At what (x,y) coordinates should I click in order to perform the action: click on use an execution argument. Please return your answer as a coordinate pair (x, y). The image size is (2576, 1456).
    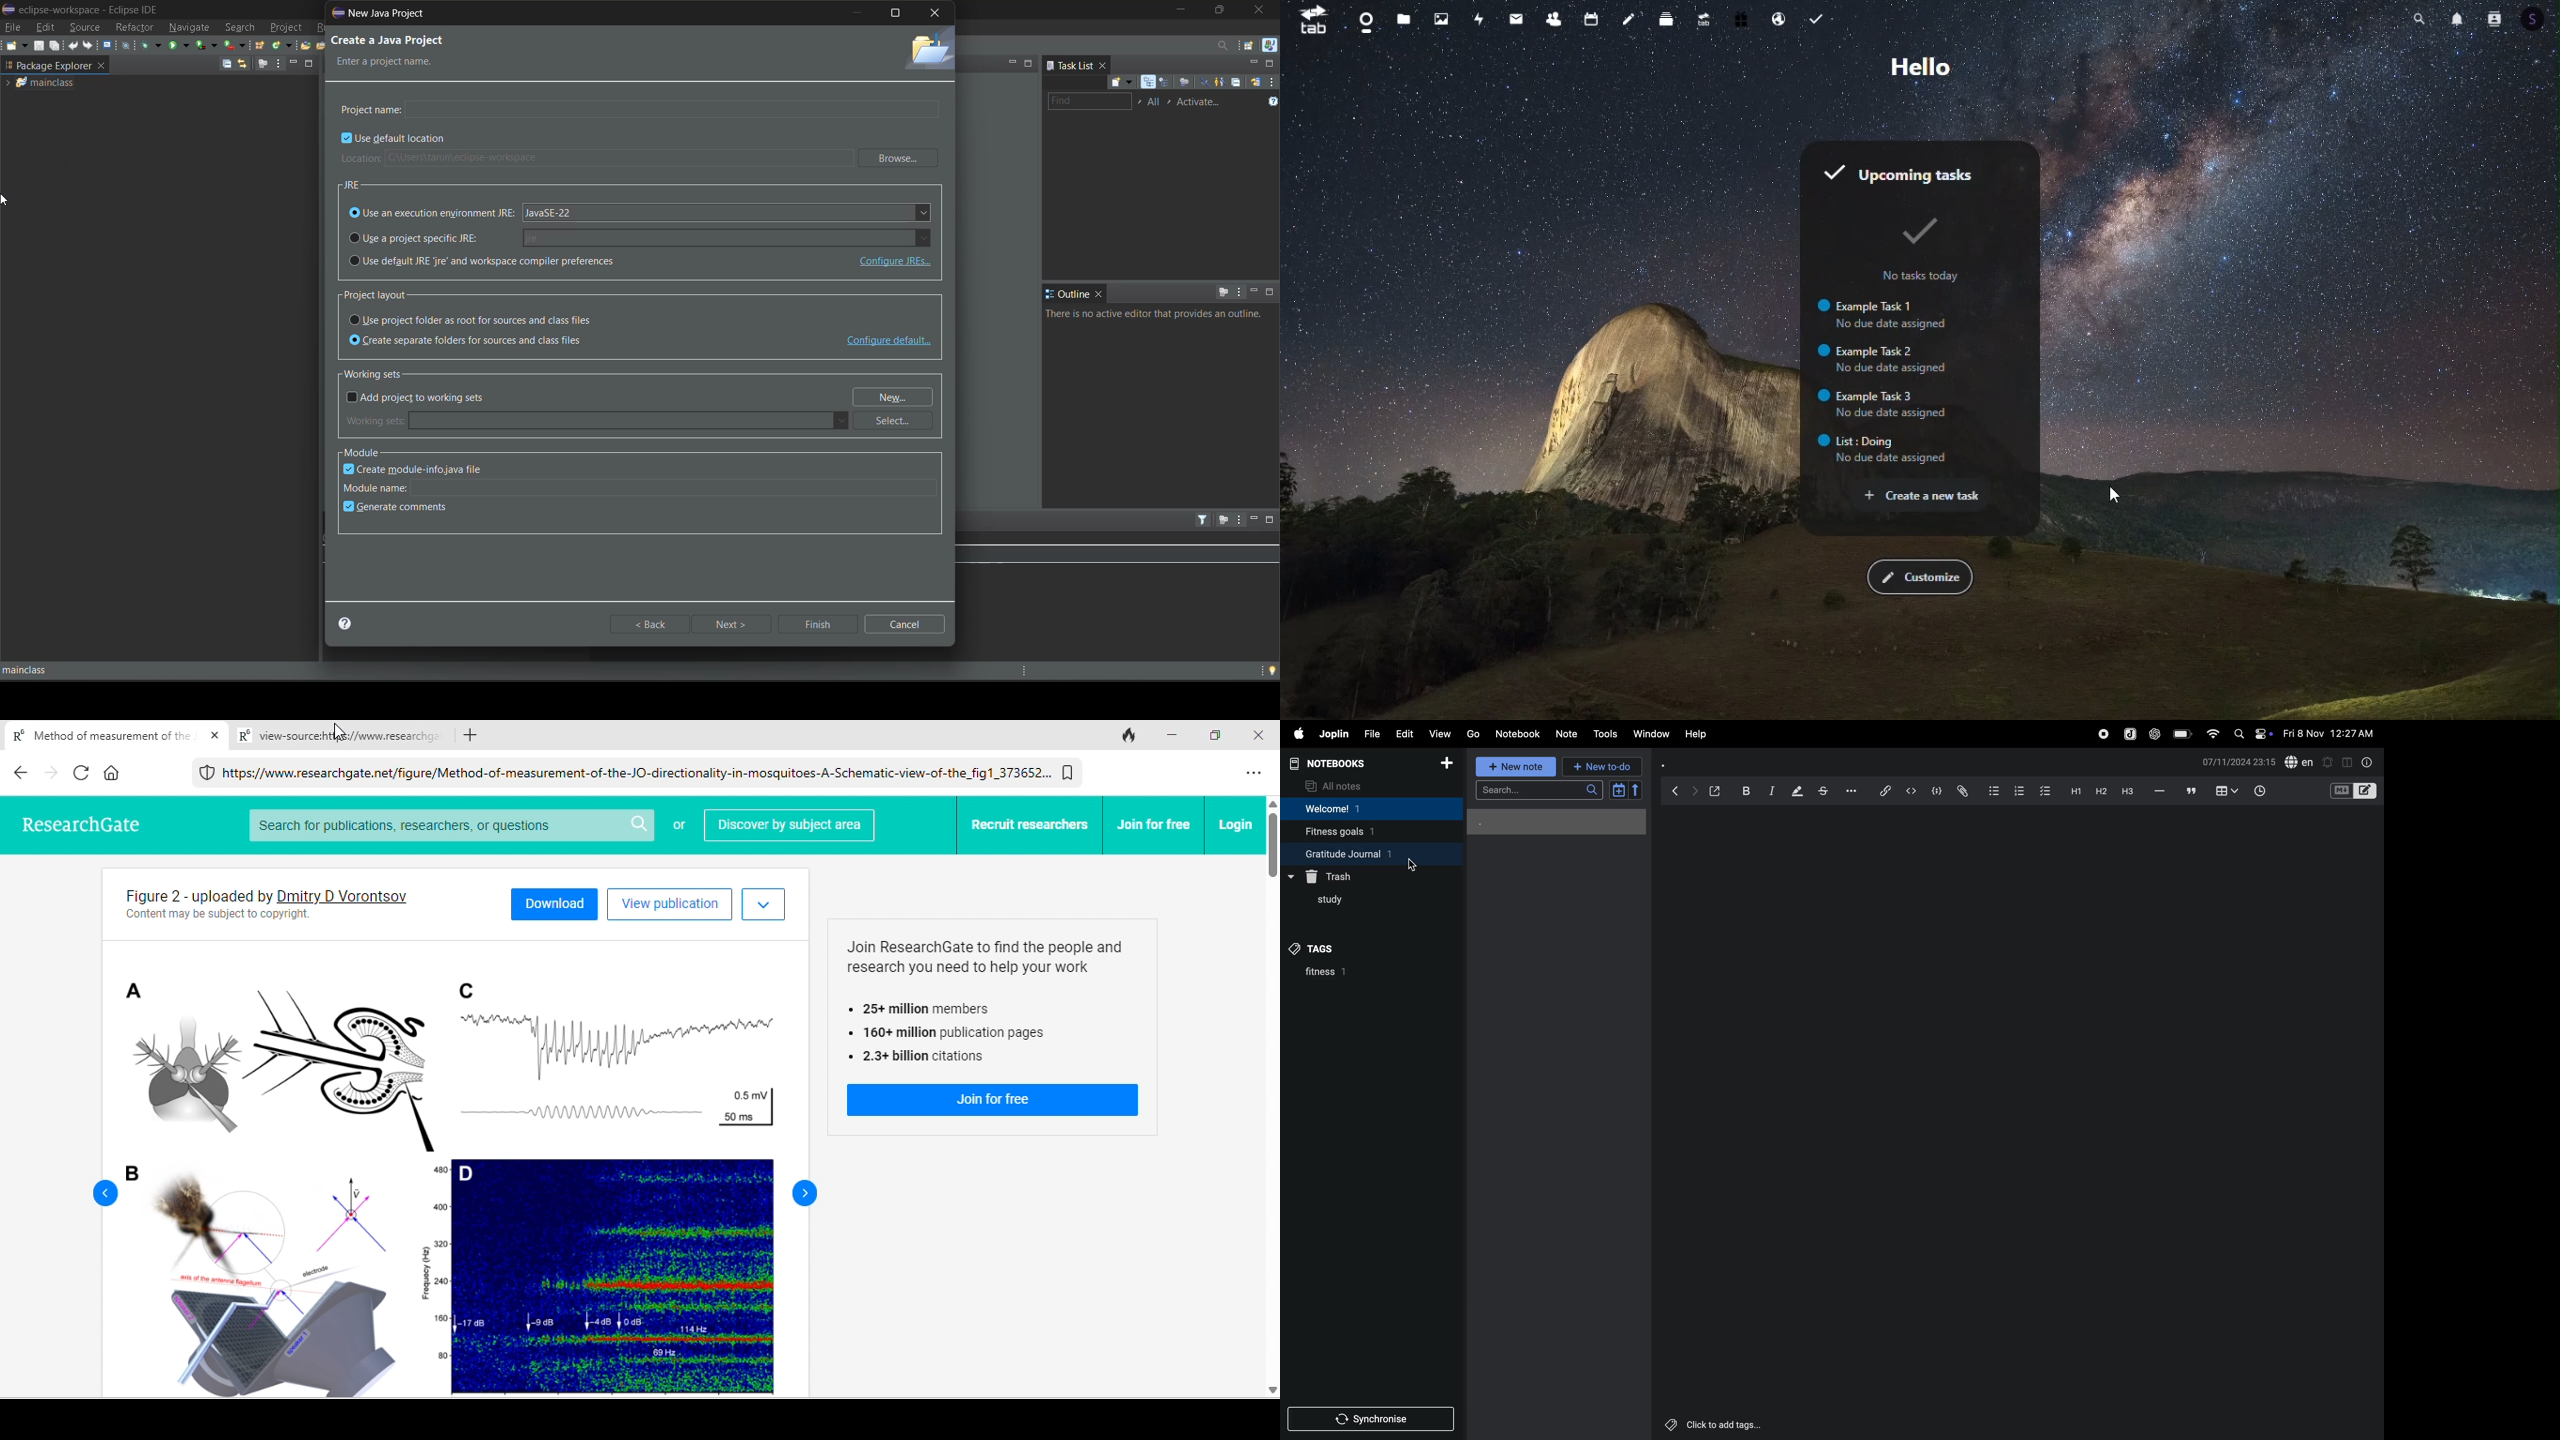
    Looking at the image, I should click on (641, 213).